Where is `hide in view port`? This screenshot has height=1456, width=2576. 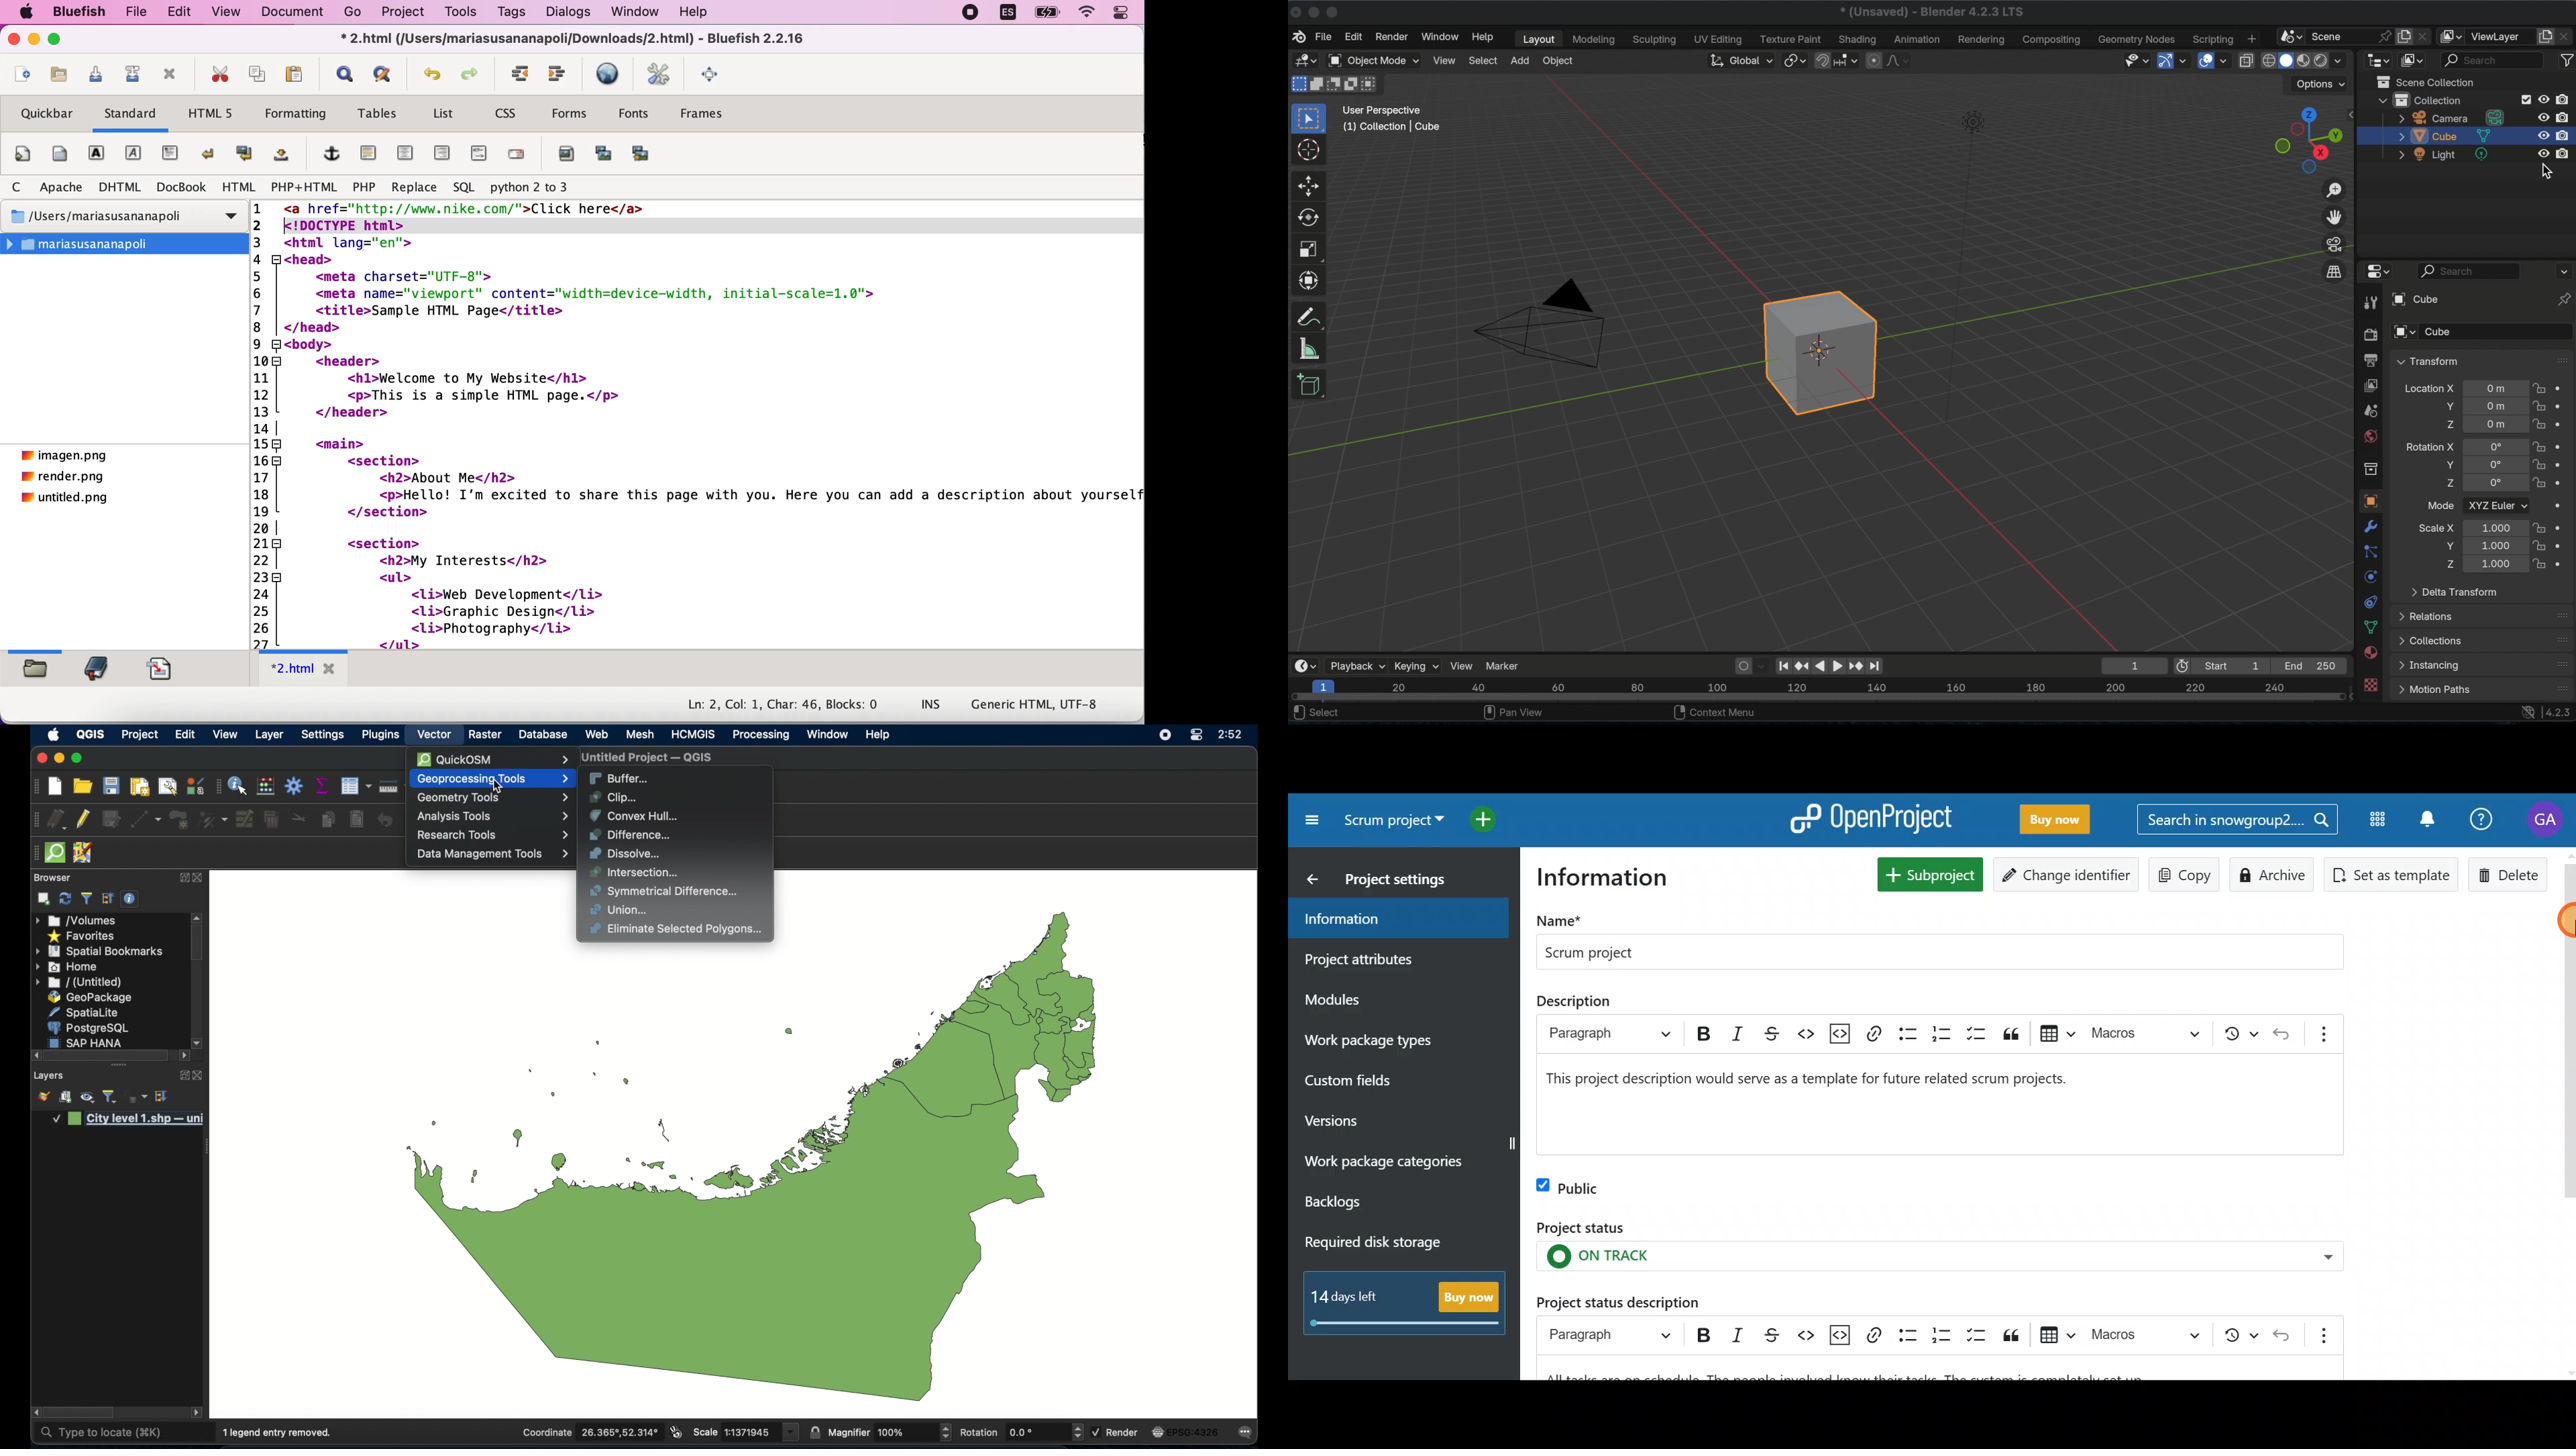
hide in view port is located at coordinates (2540, 136).